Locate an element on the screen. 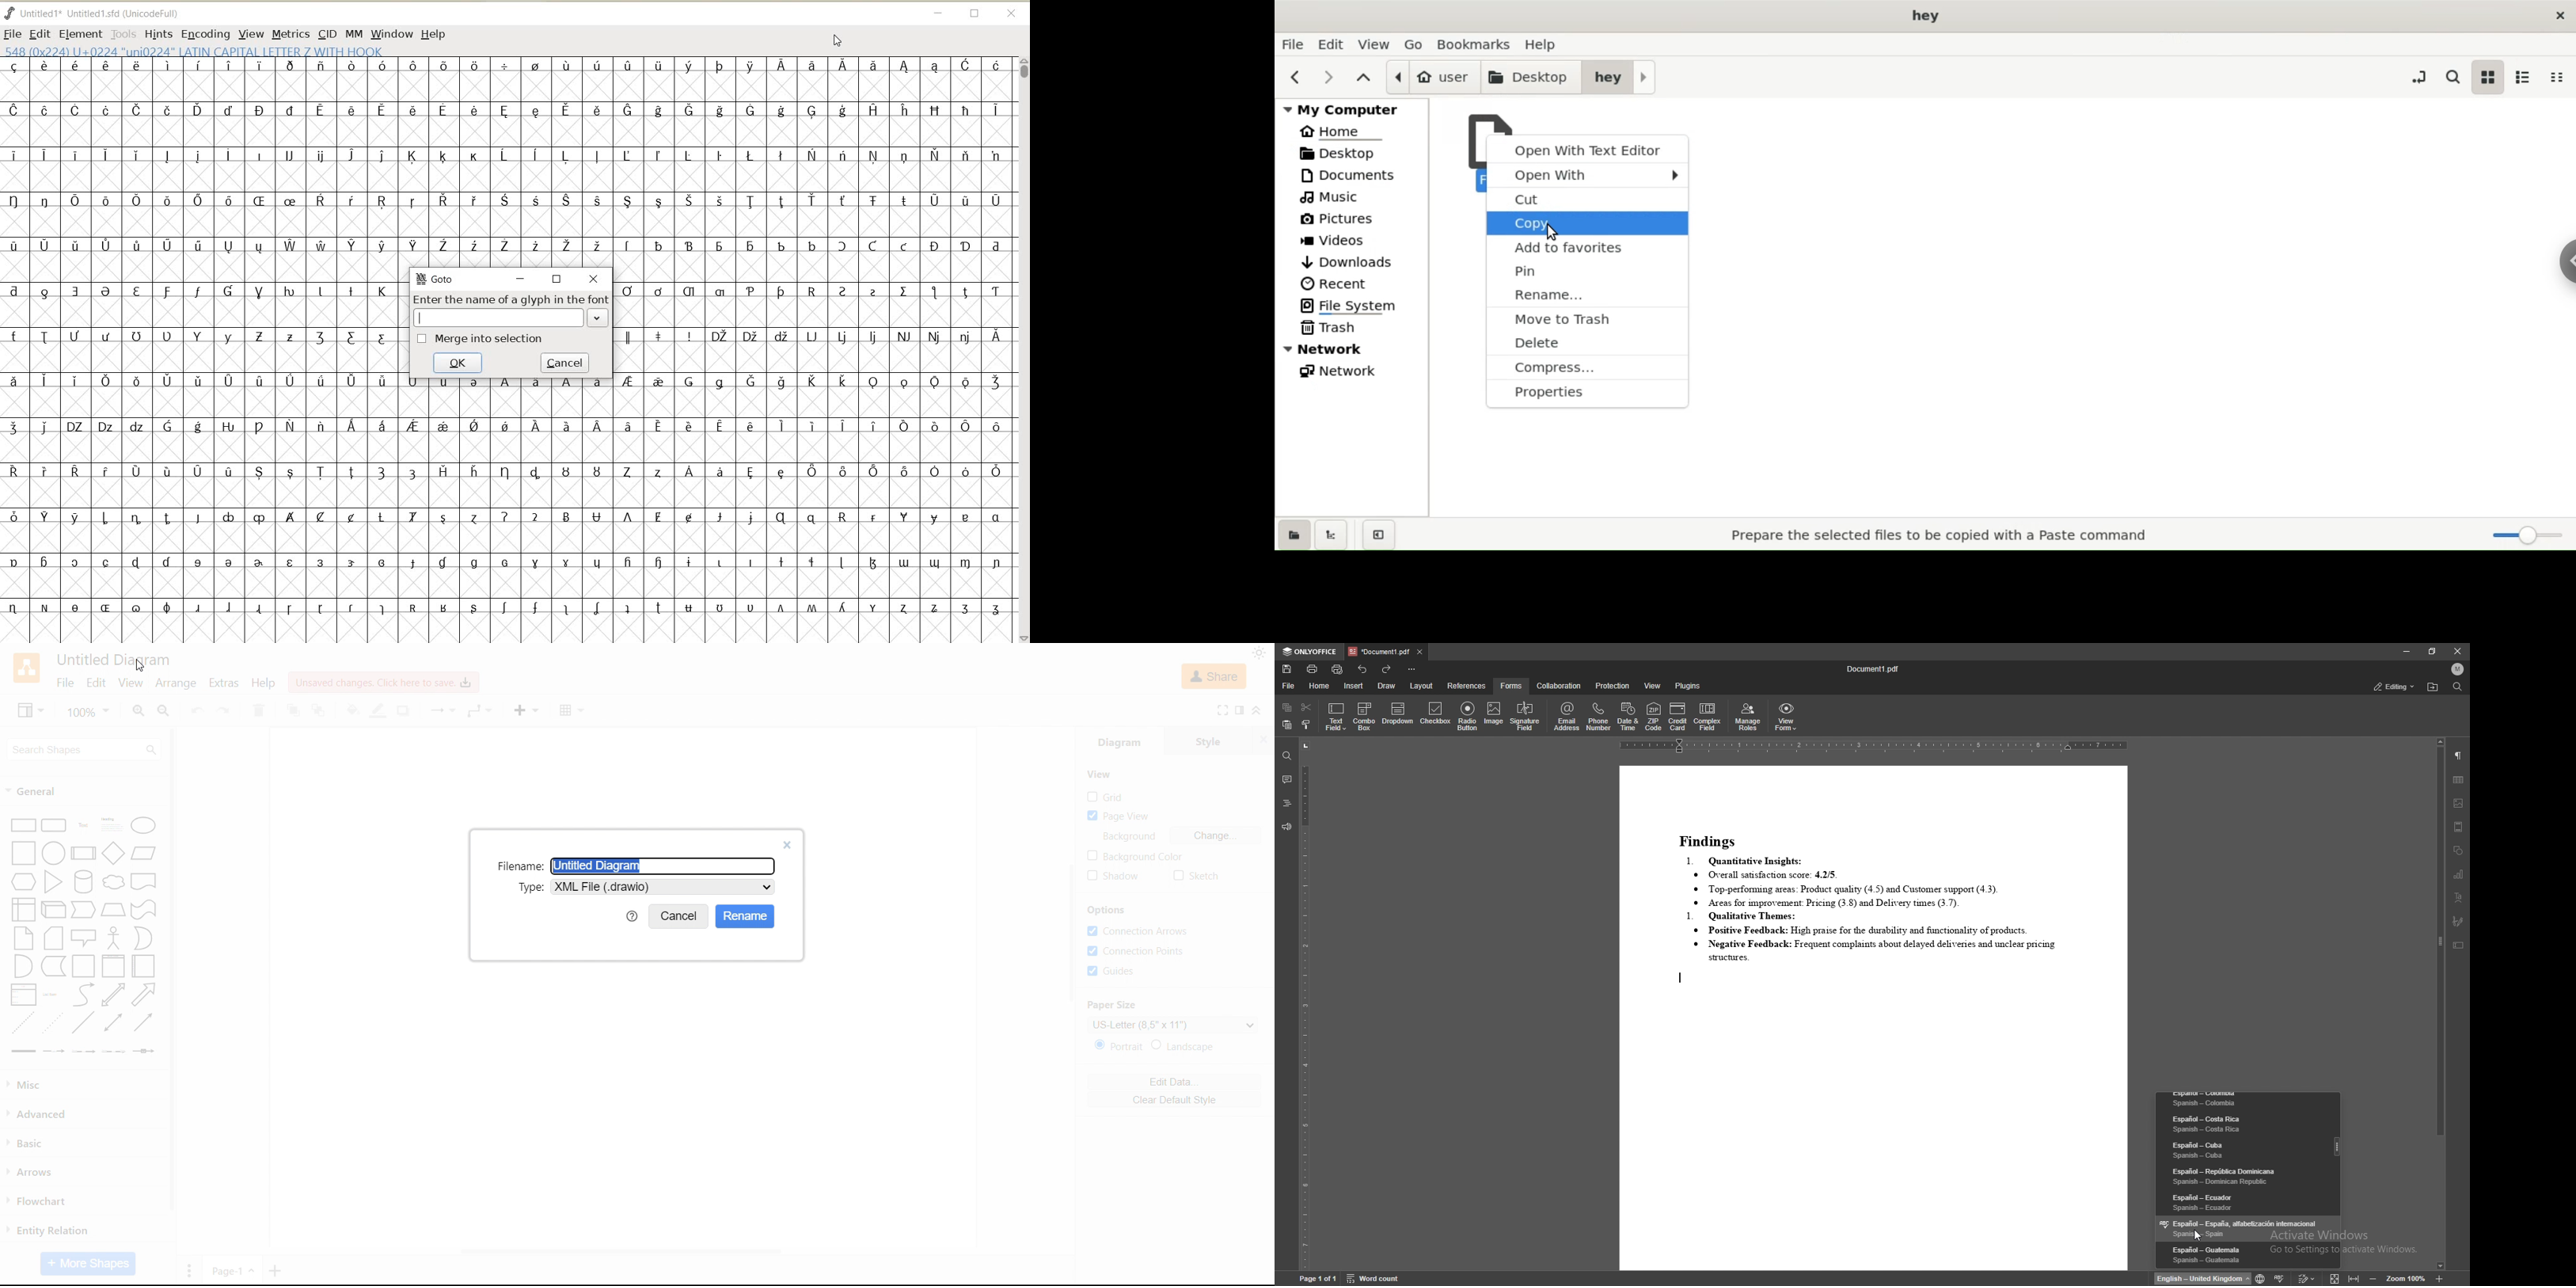 This screenshot has height=1288, width=2576. copy style is located at coordinates (1306, 725).